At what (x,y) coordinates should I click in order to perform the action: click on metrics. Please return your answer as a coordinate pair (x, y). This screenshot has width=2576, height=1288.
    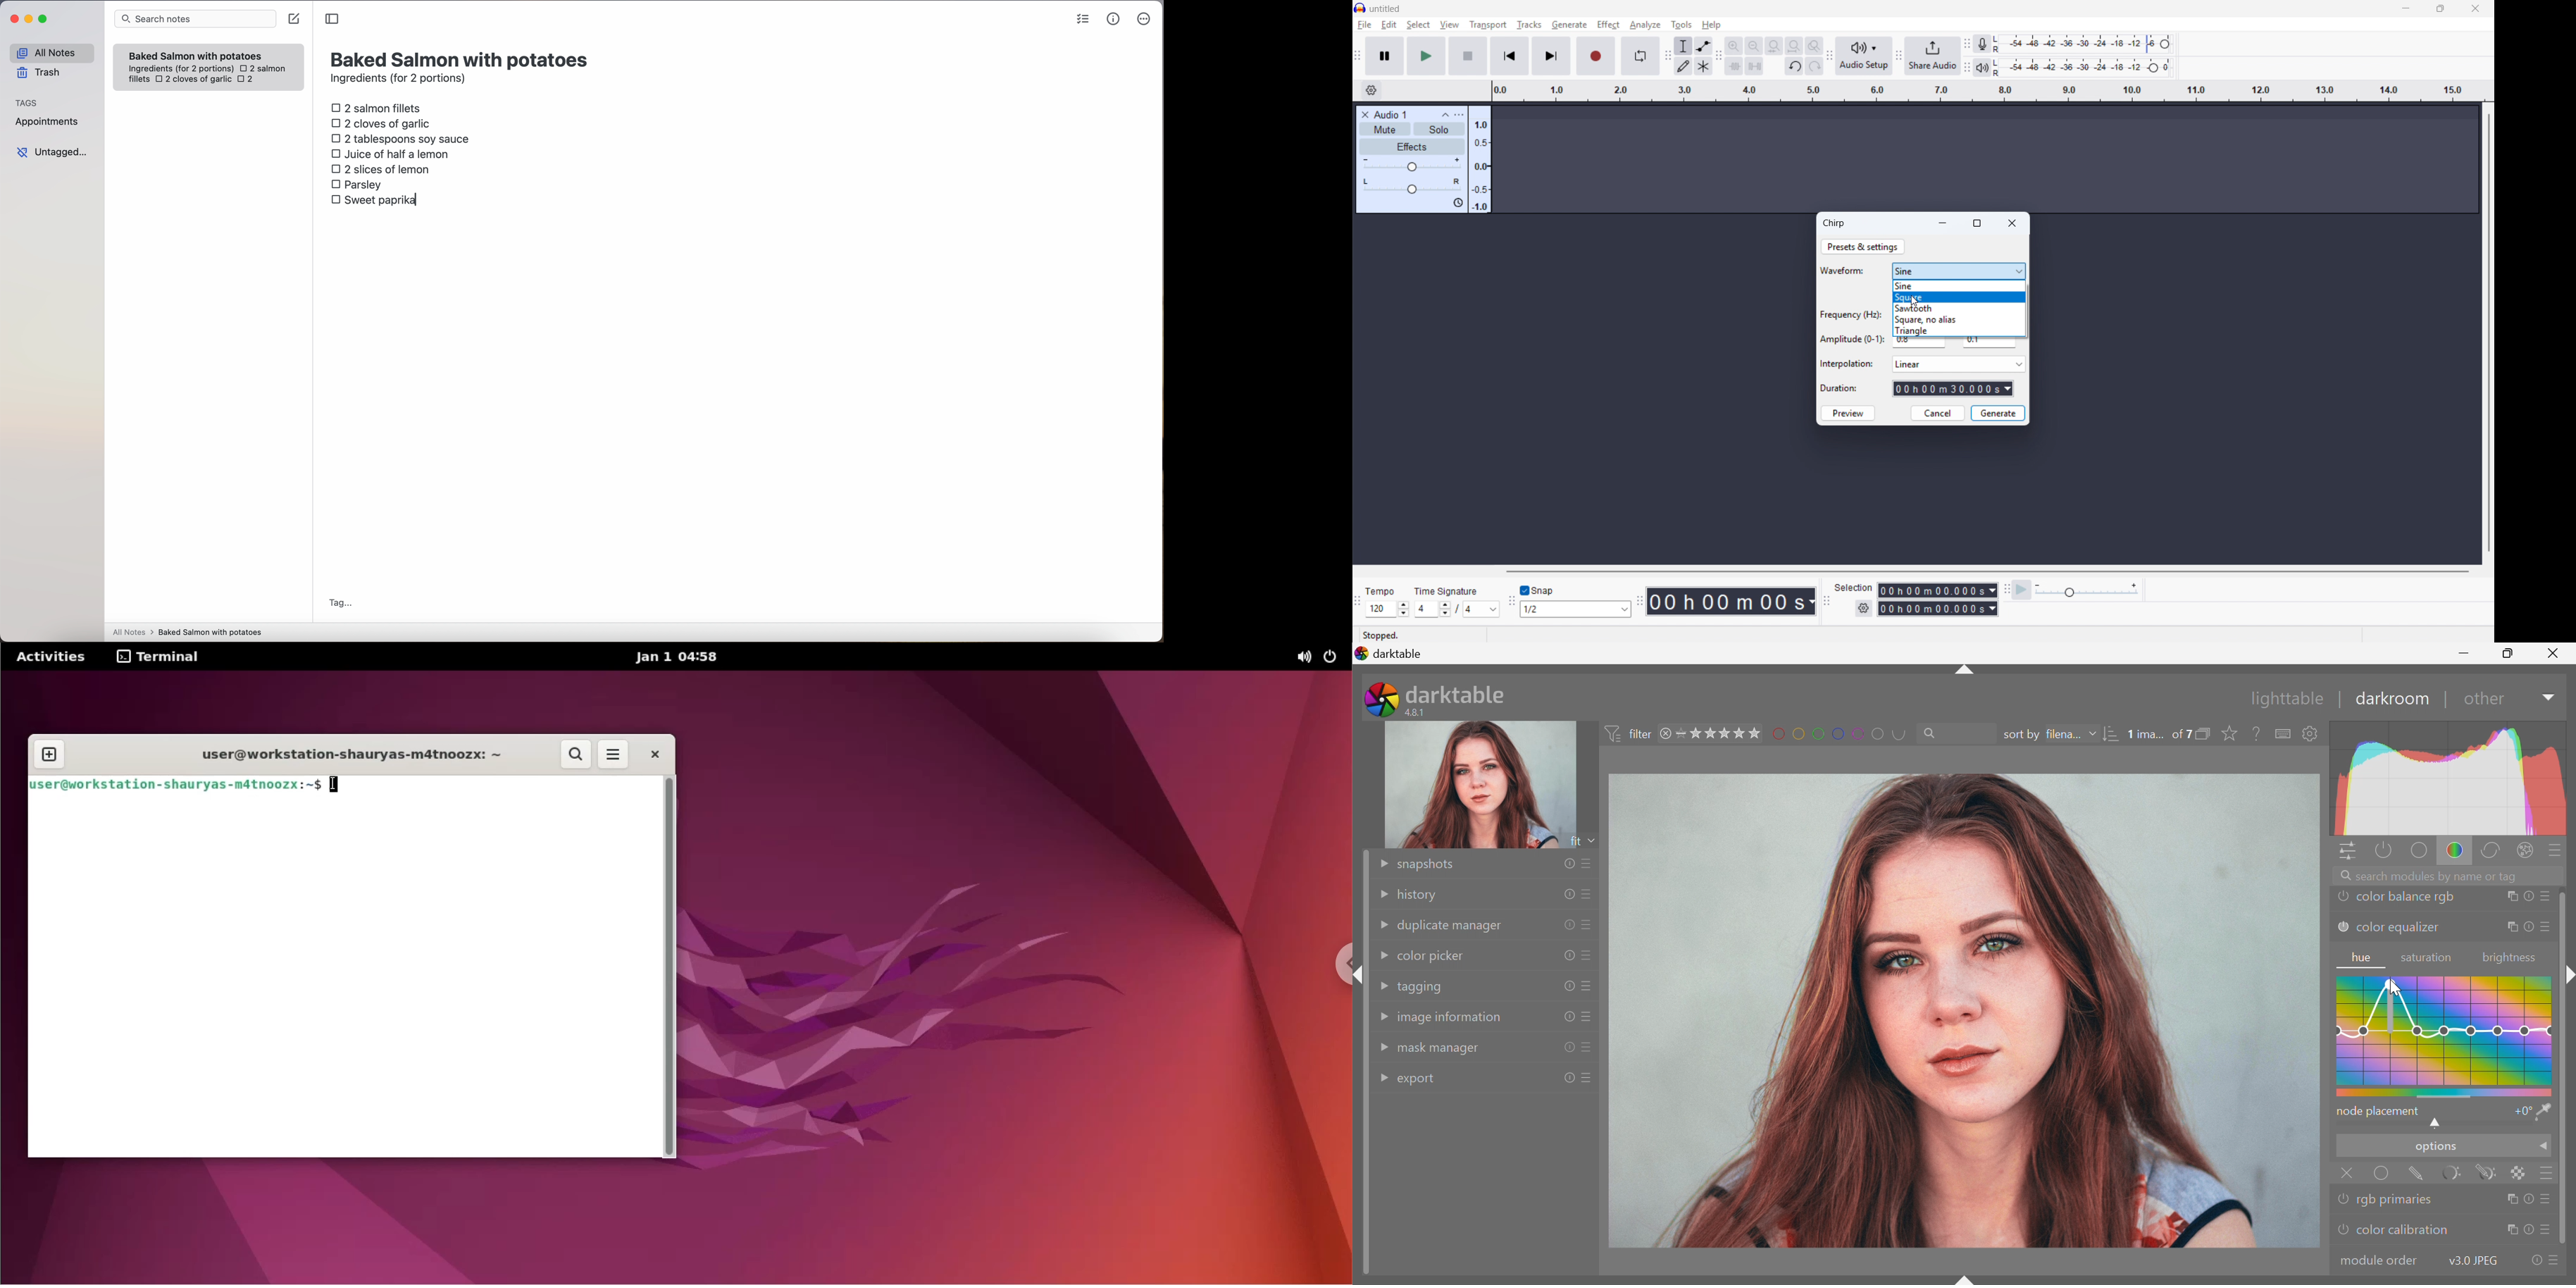
    Looking at the image, I should click on (1114, 18).